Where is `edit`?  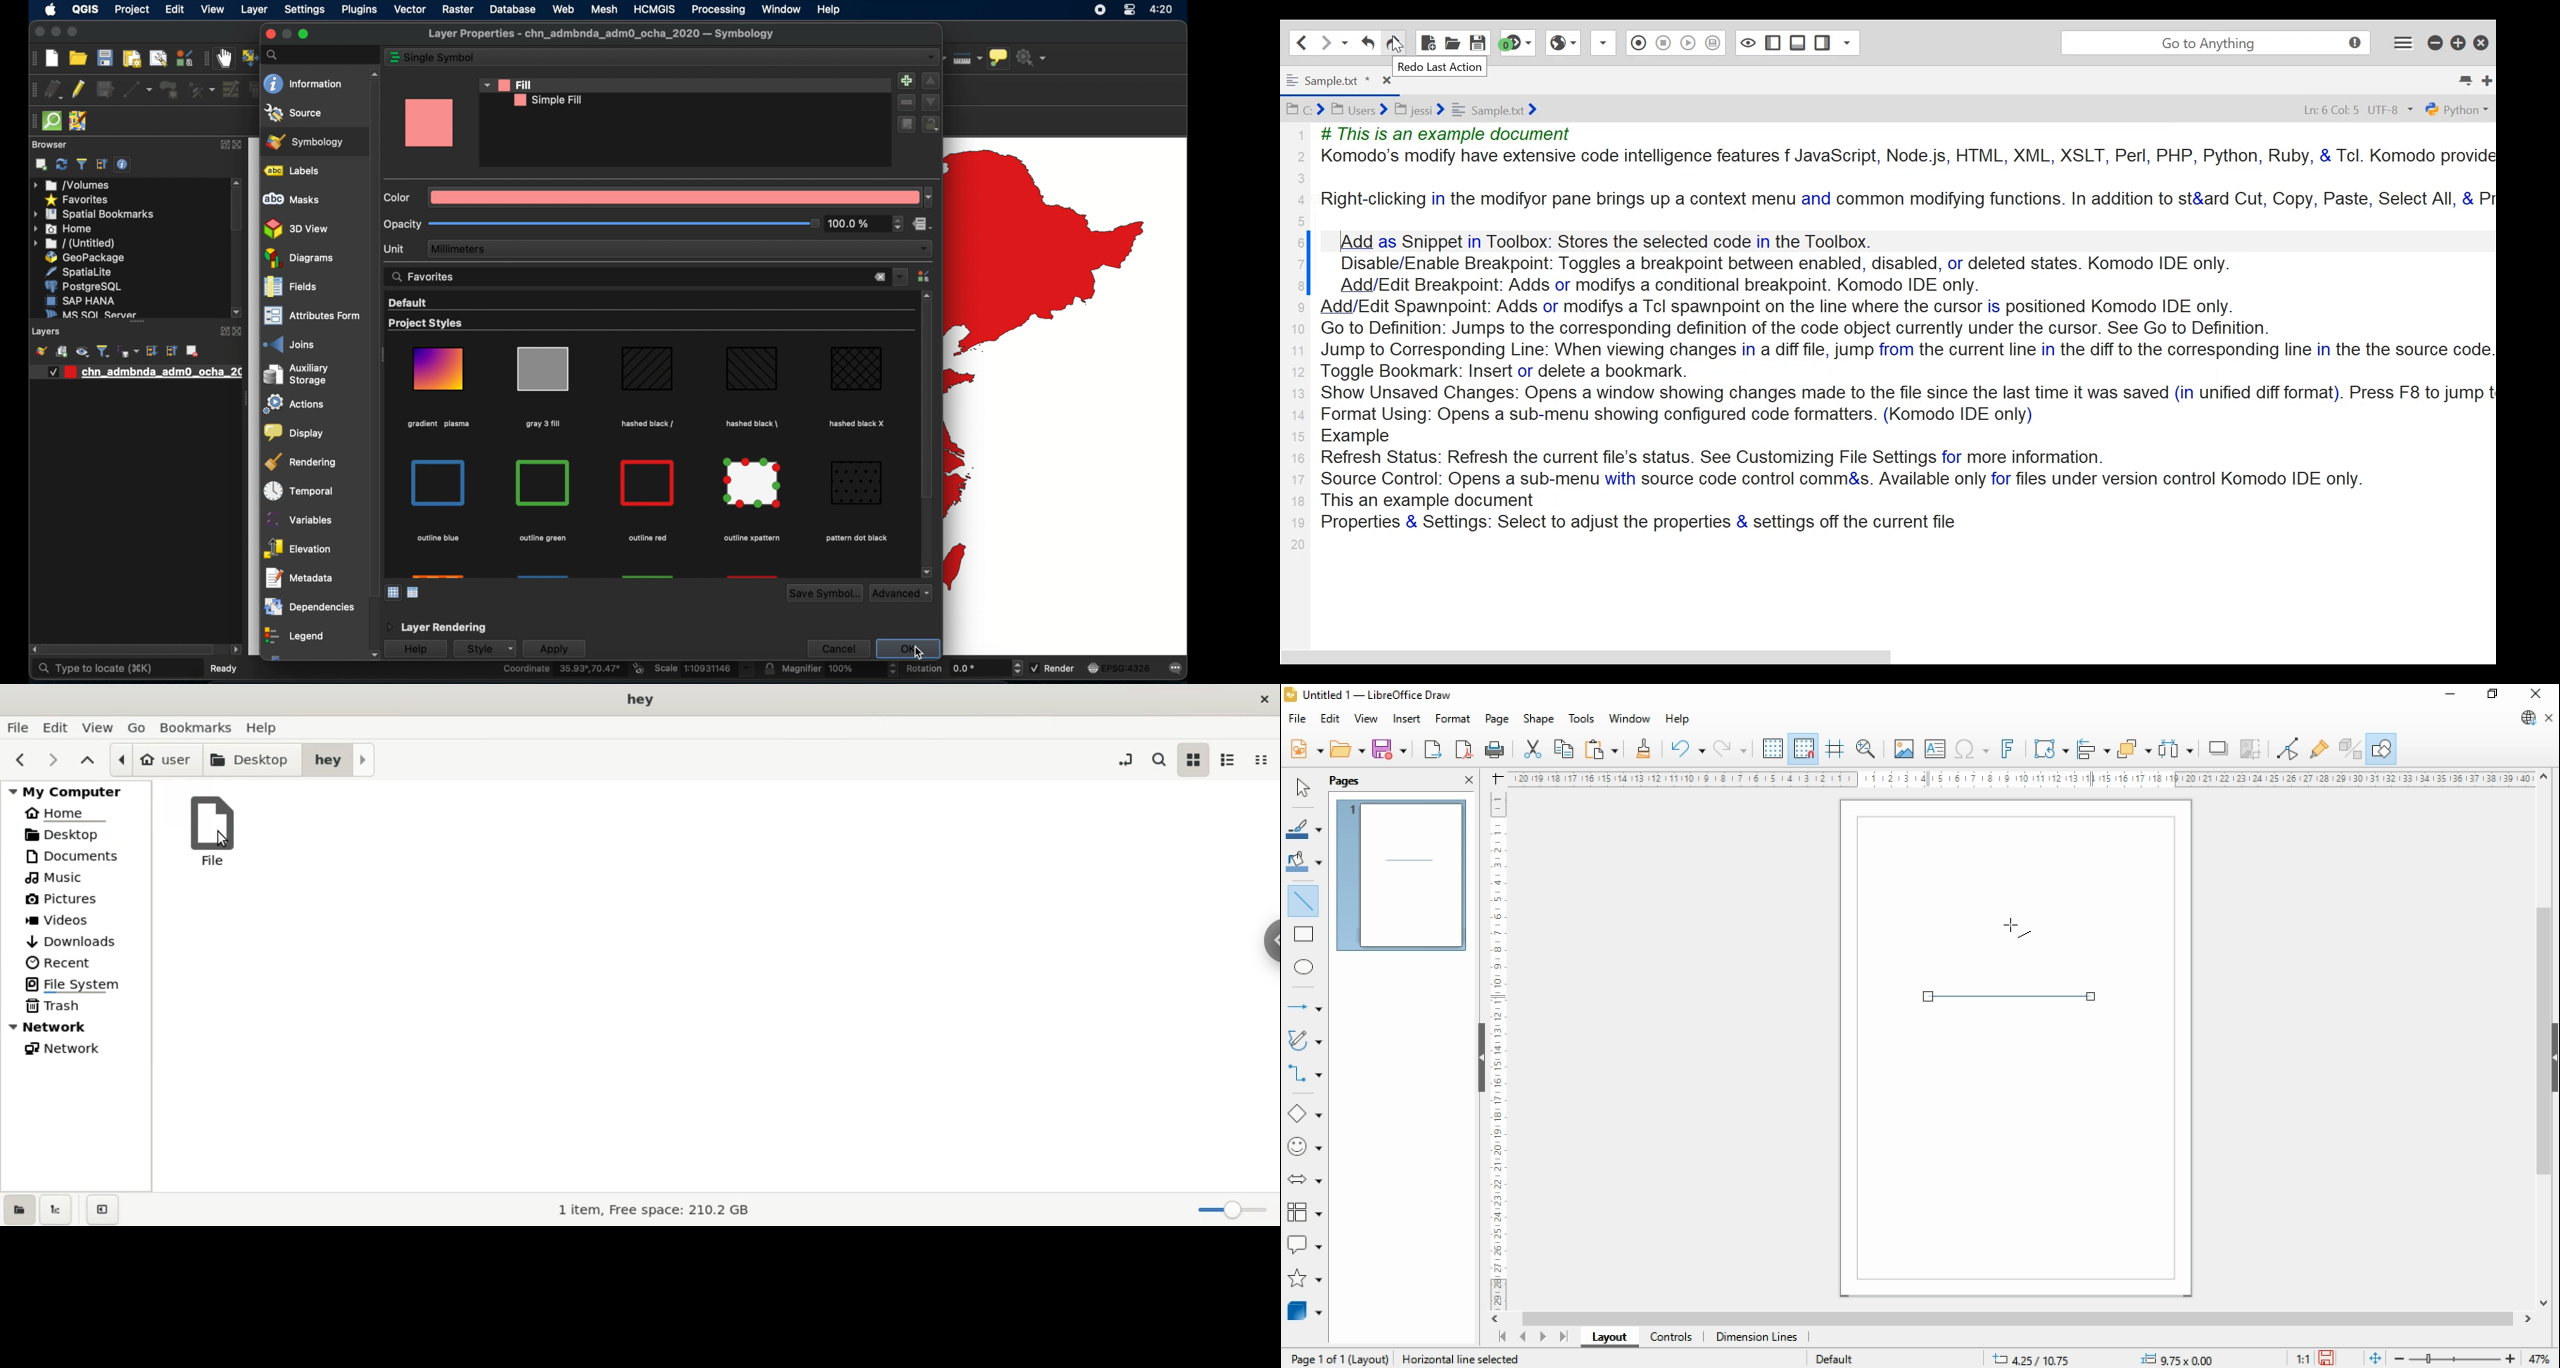
edit is located at coordinates (56, 727).